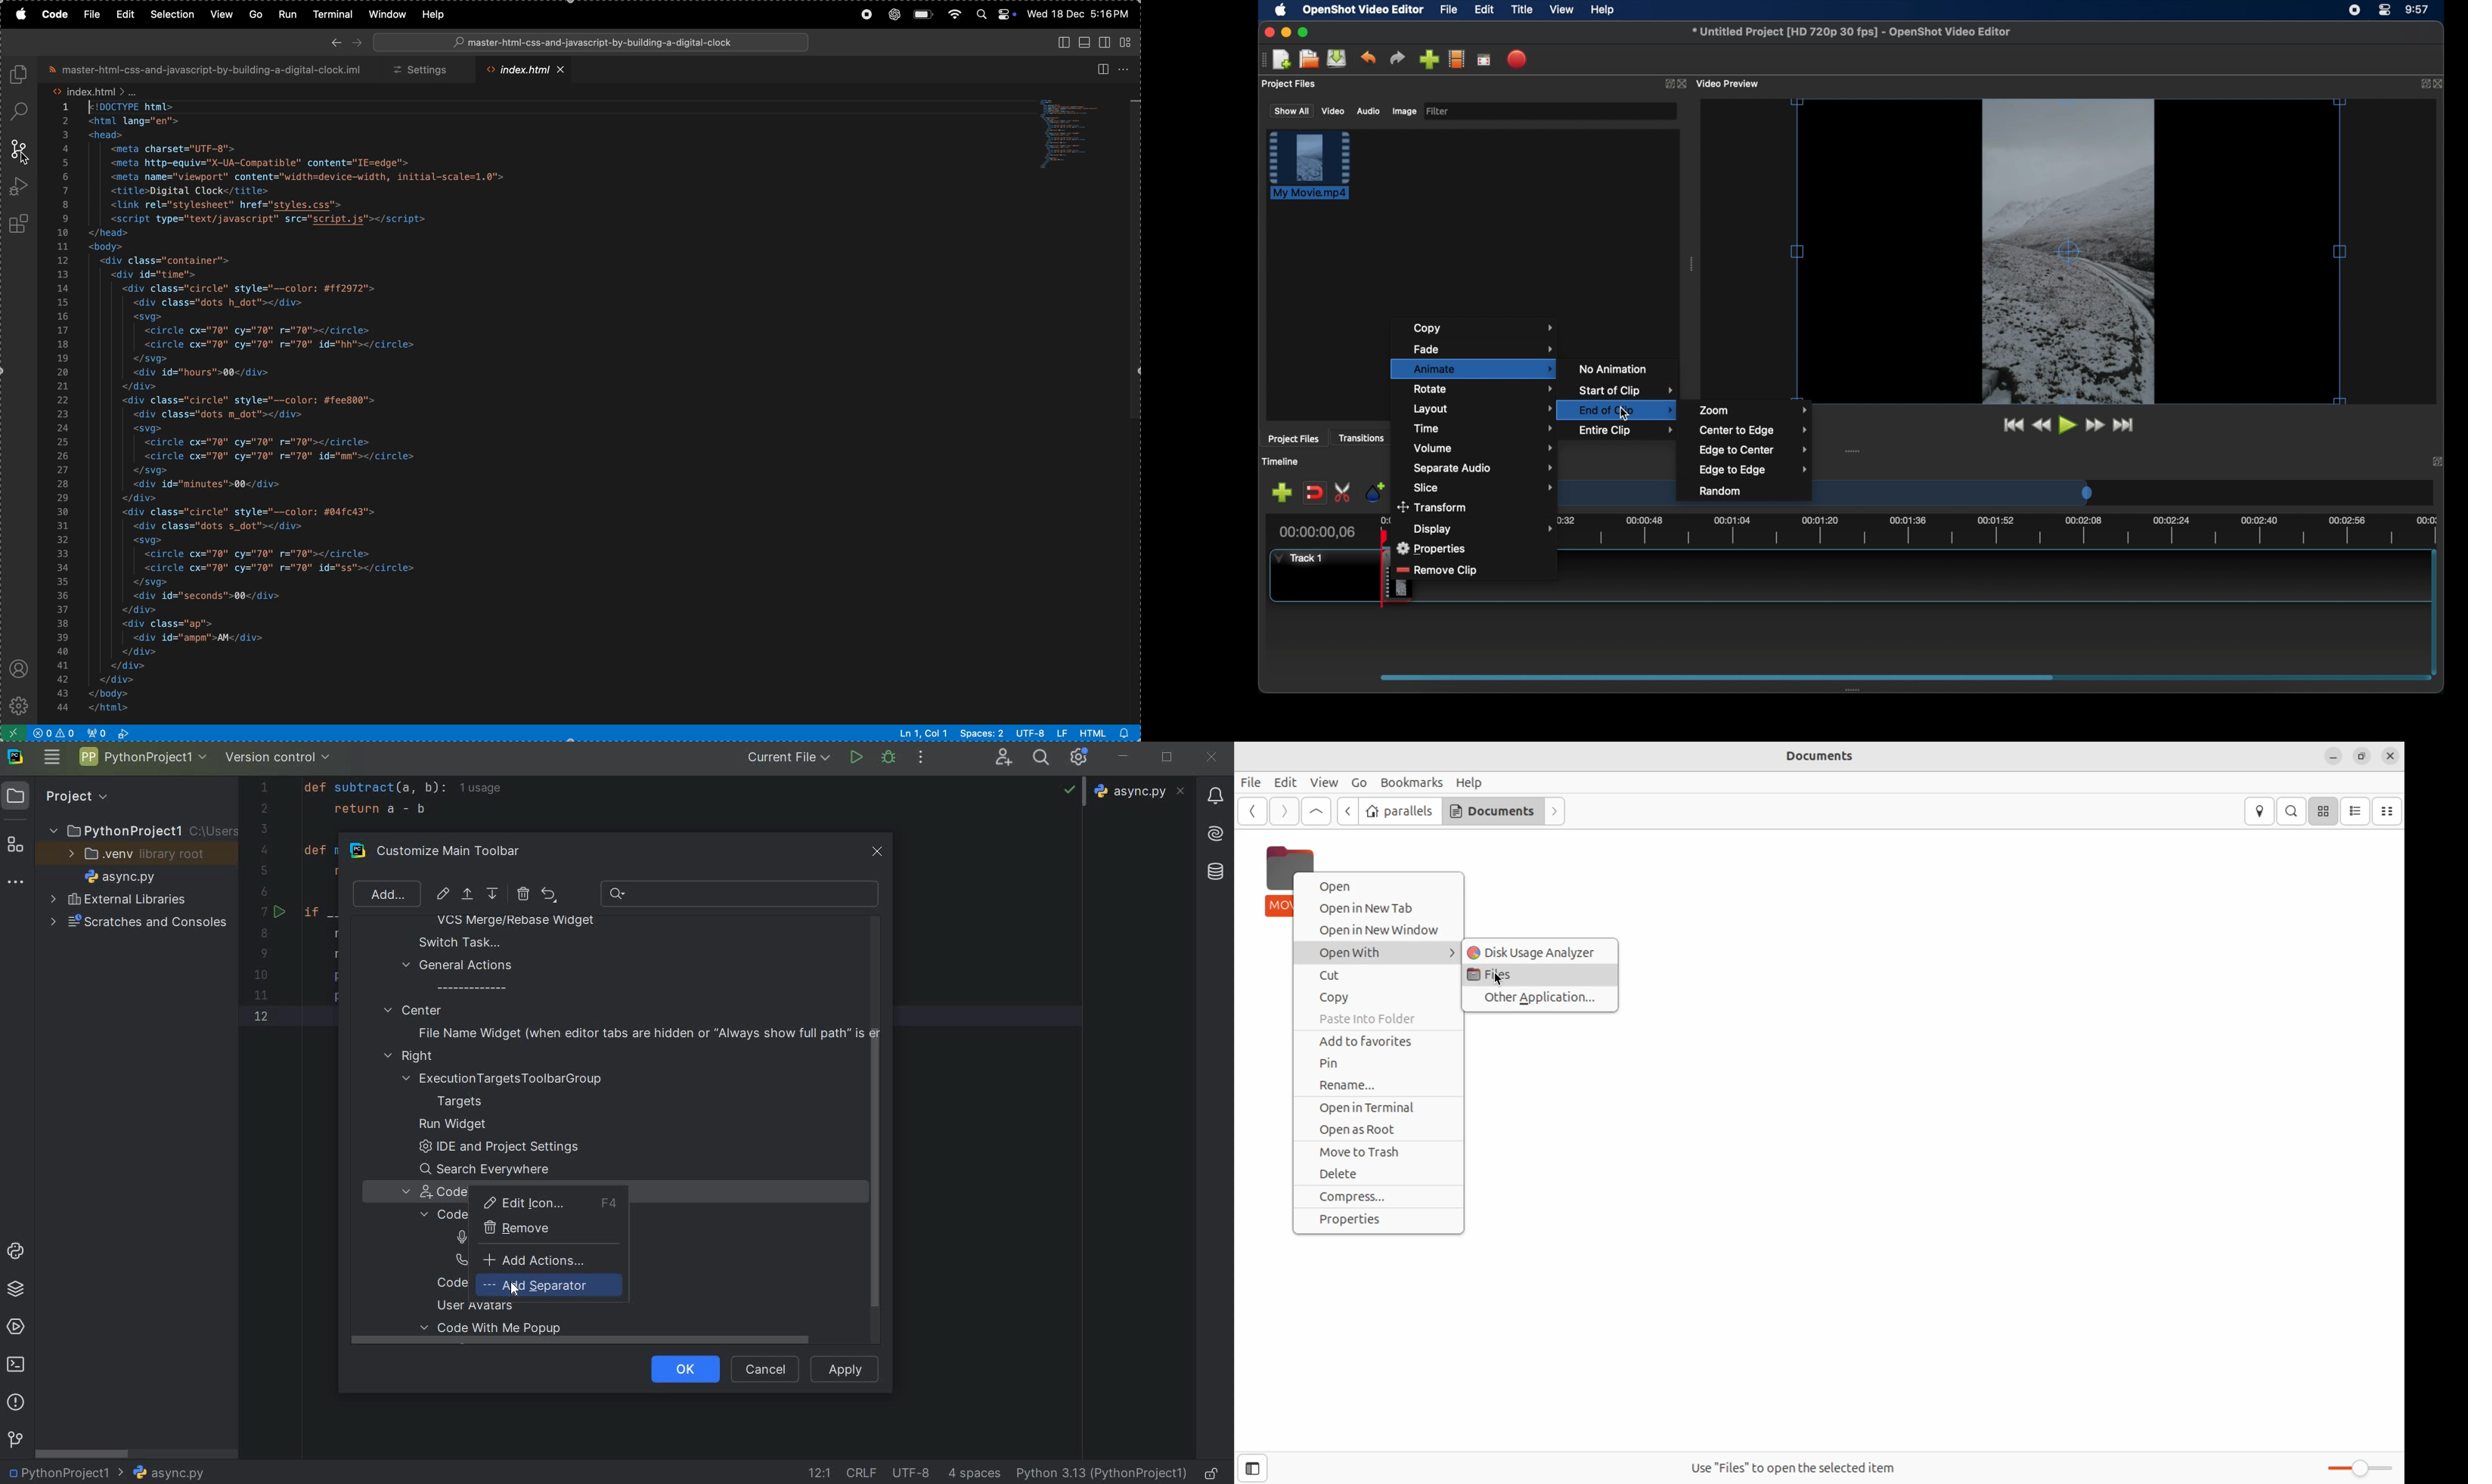 The width and height of the screenshot is (2492, 1484). What do you see at coordinates (1316, 812) in the screenshot?
I see `Go up` at bounding box center [1316, 812].